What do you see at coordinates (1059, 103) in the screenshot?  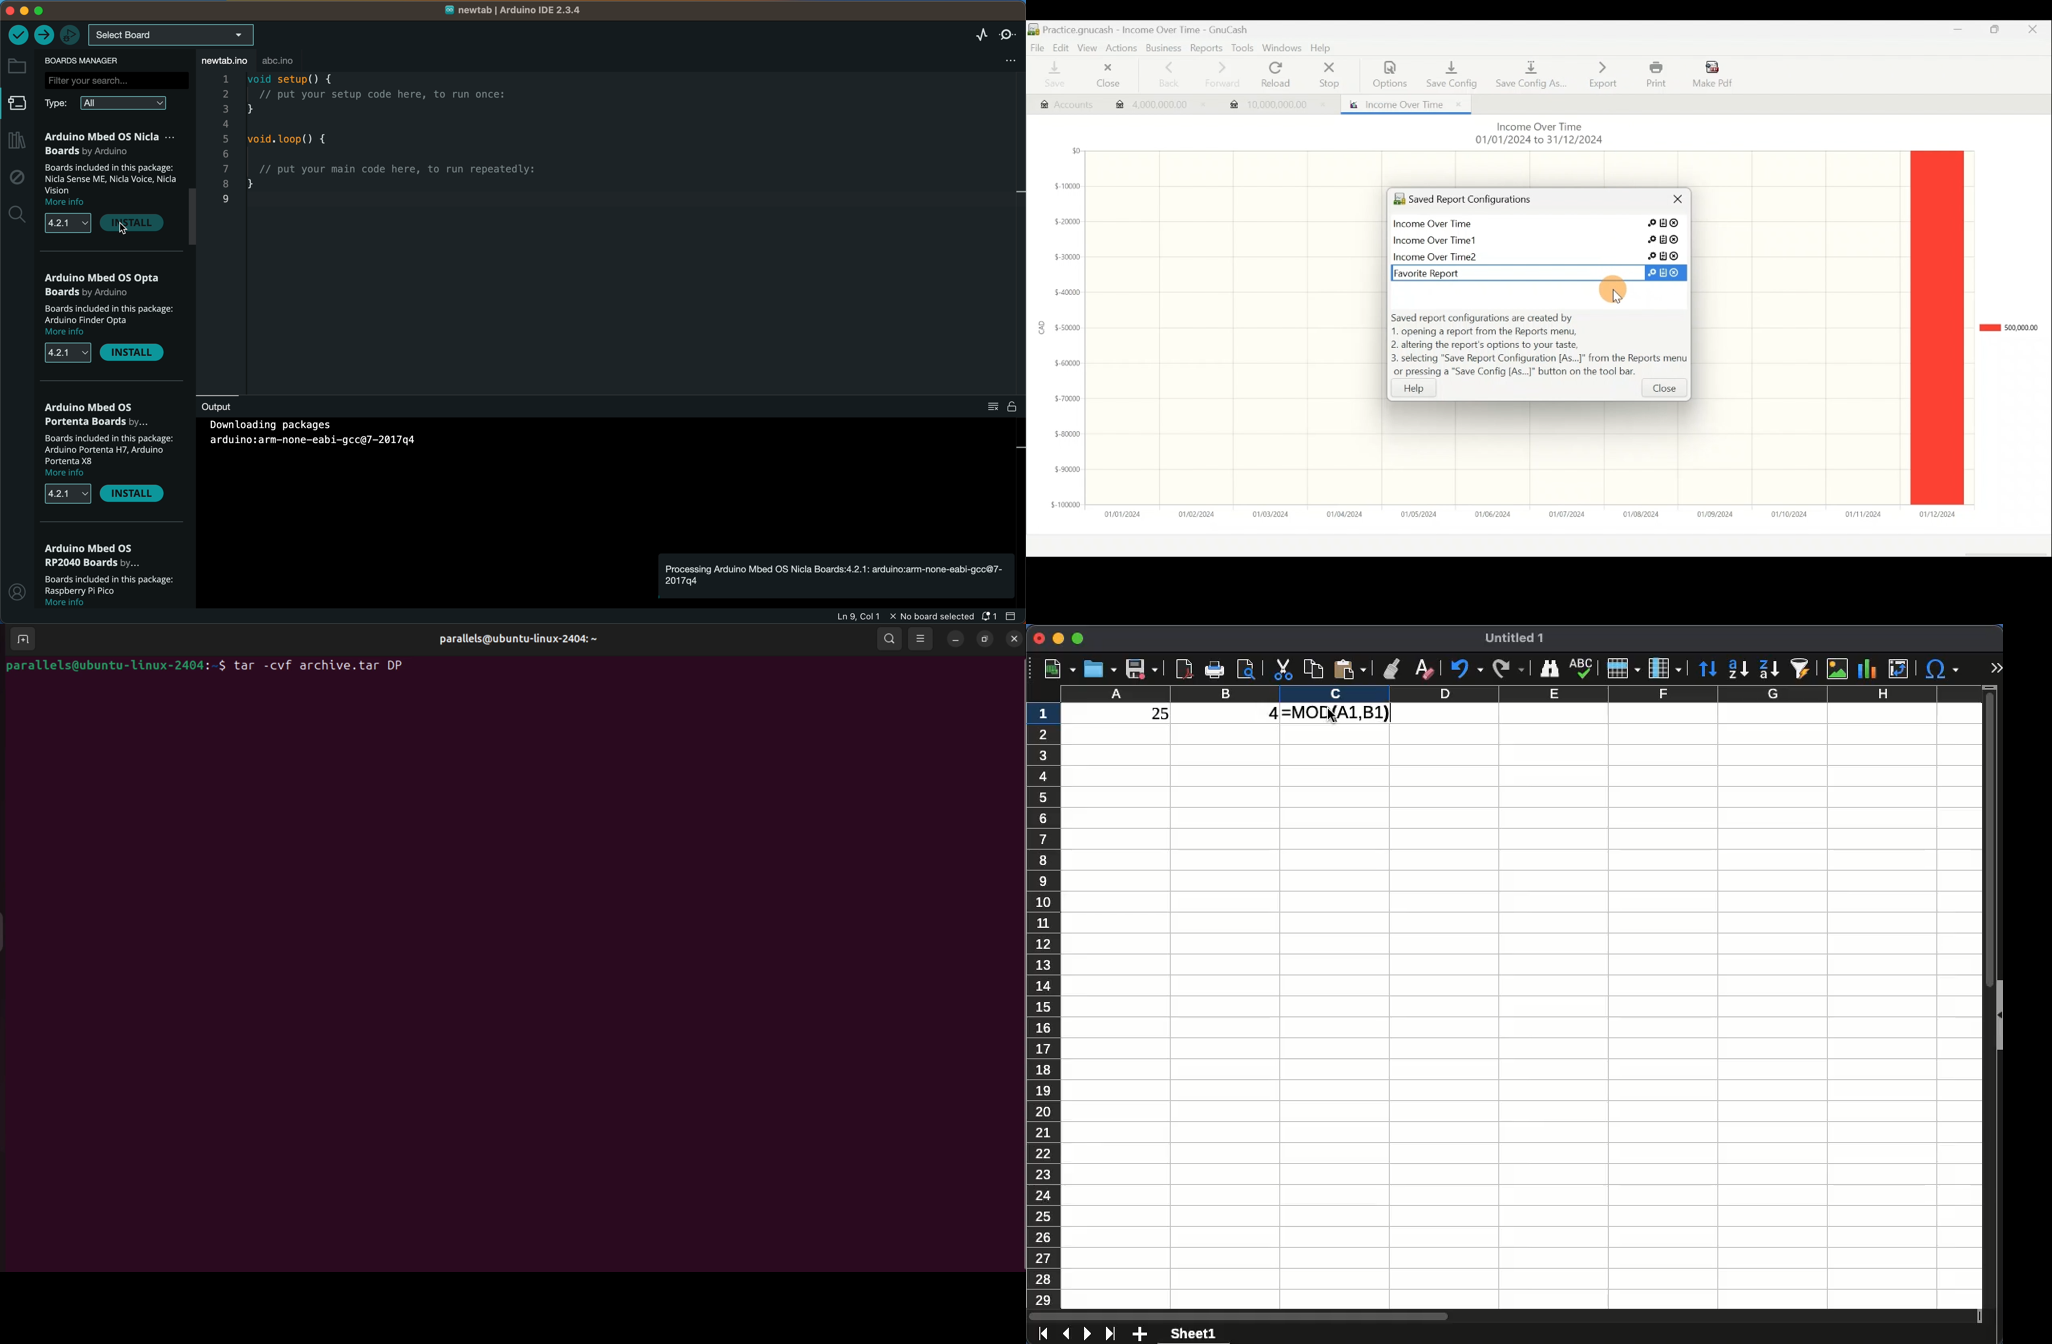 I see `Accounts` at bounding box center [1059, 103].